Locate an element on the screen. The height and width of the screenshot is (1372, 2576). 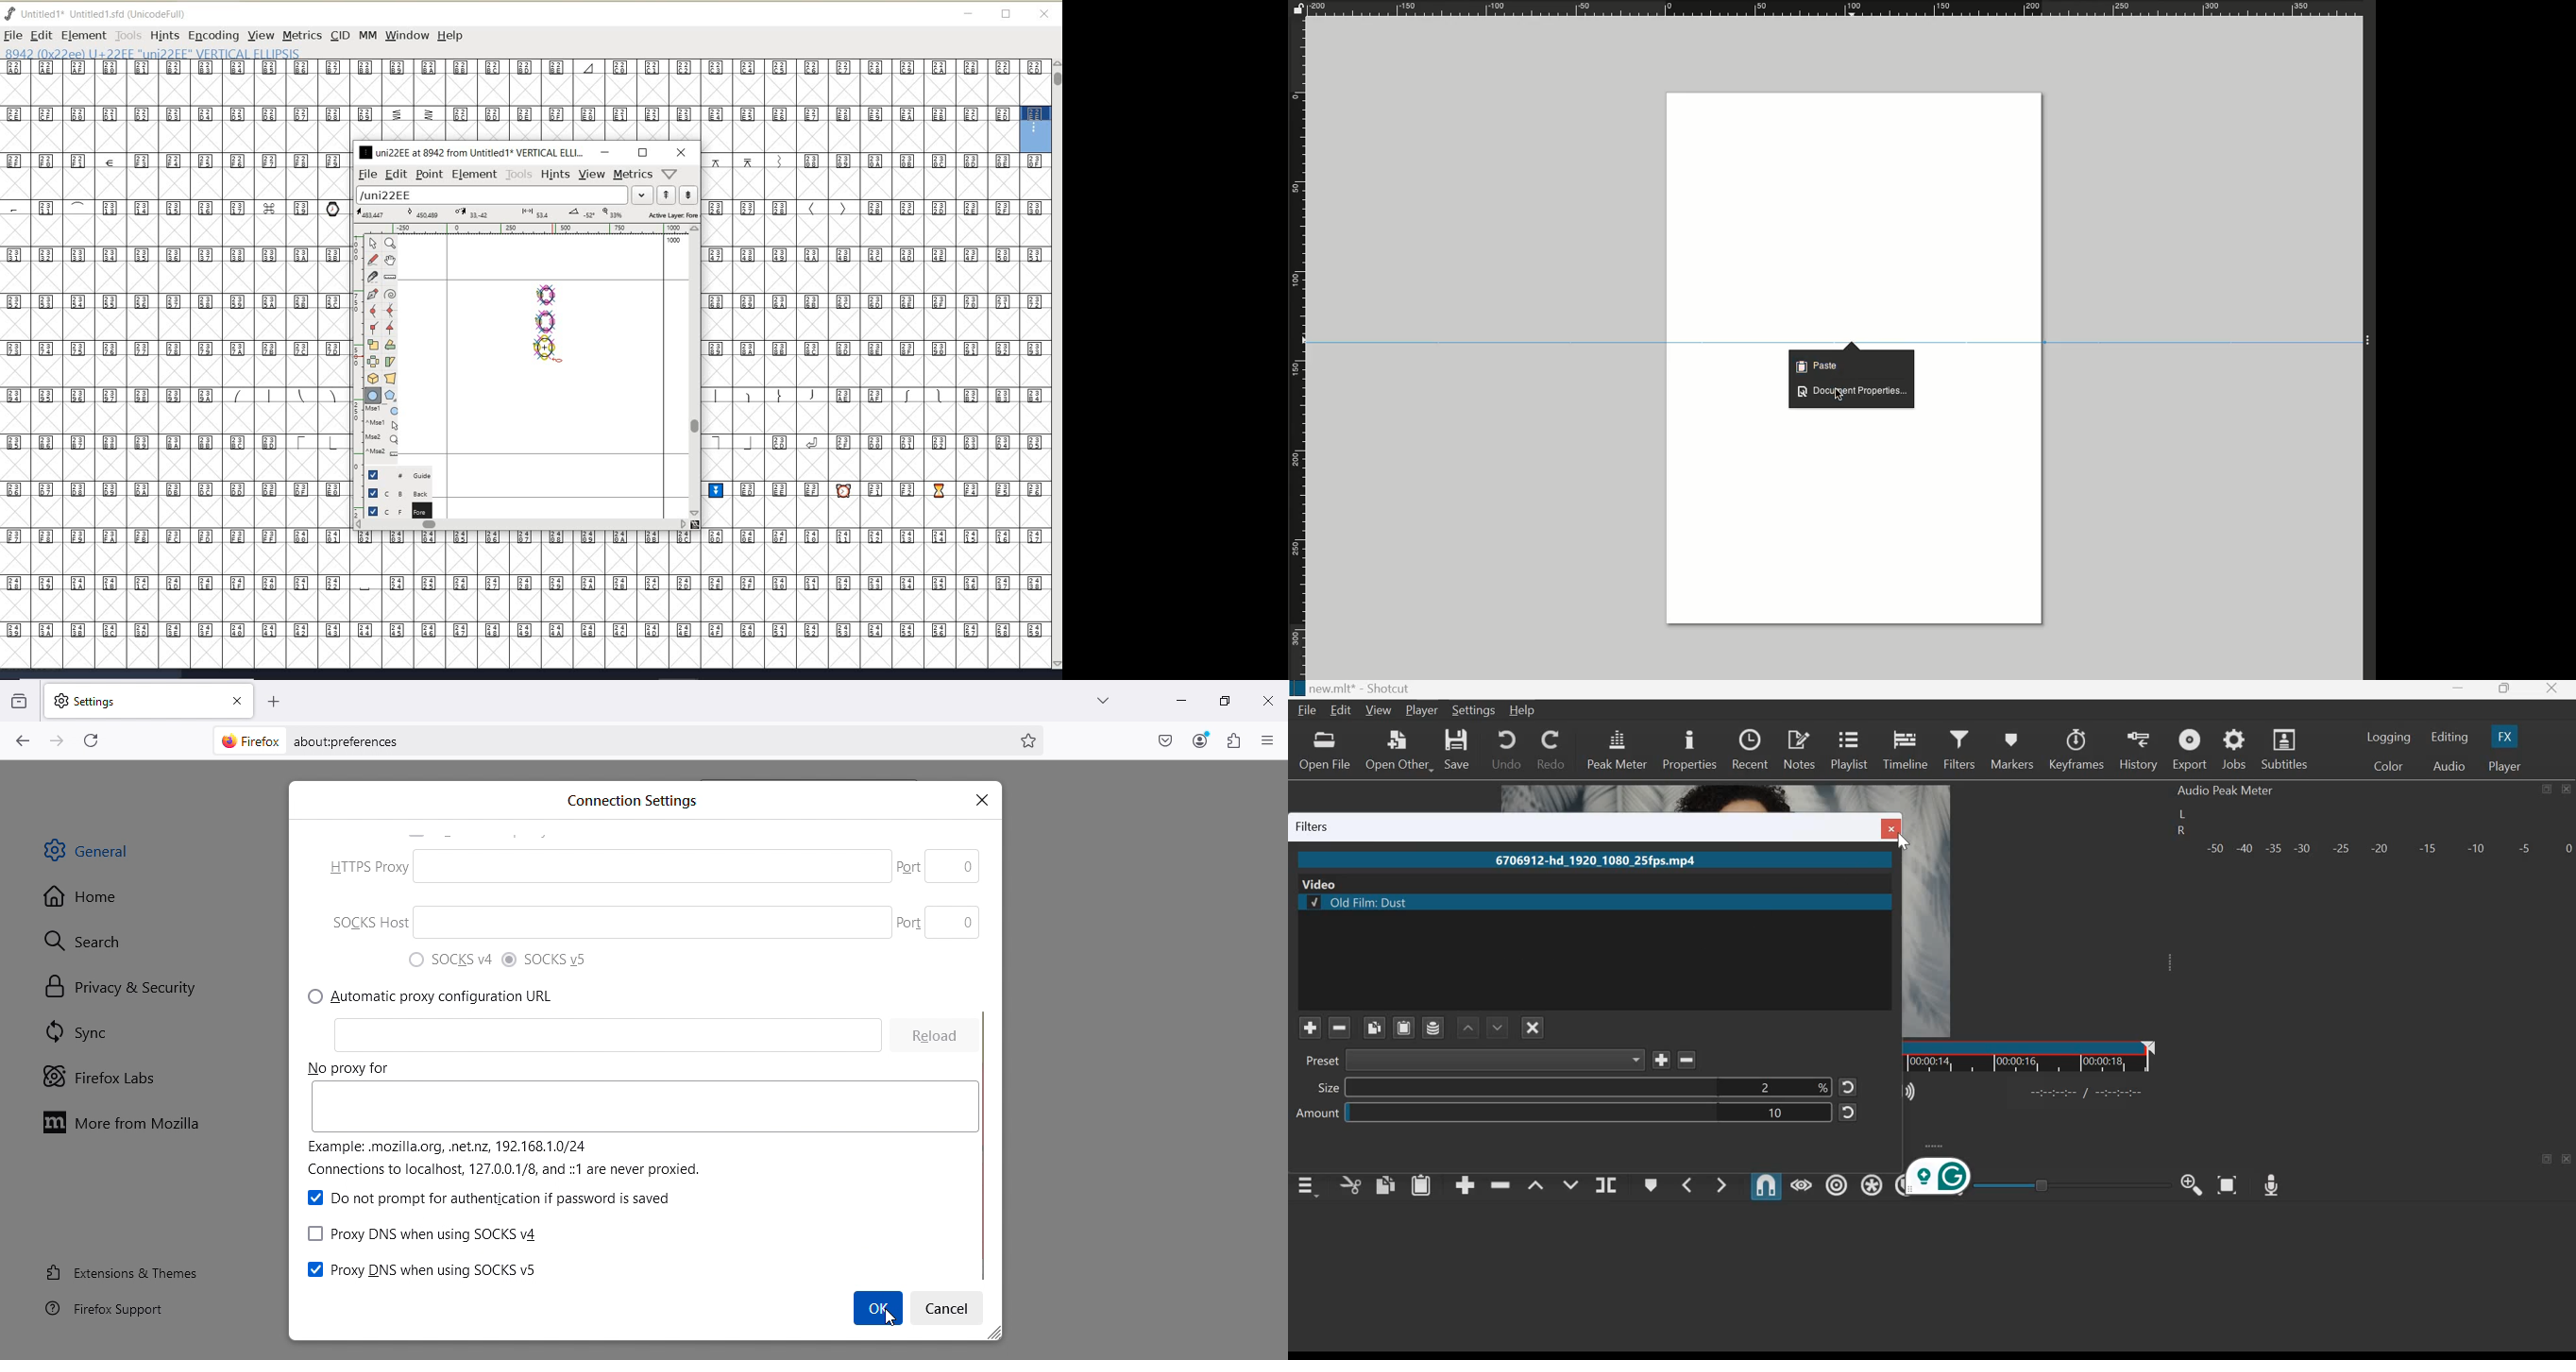
Bookmark is located at coordinates (1030, 740).